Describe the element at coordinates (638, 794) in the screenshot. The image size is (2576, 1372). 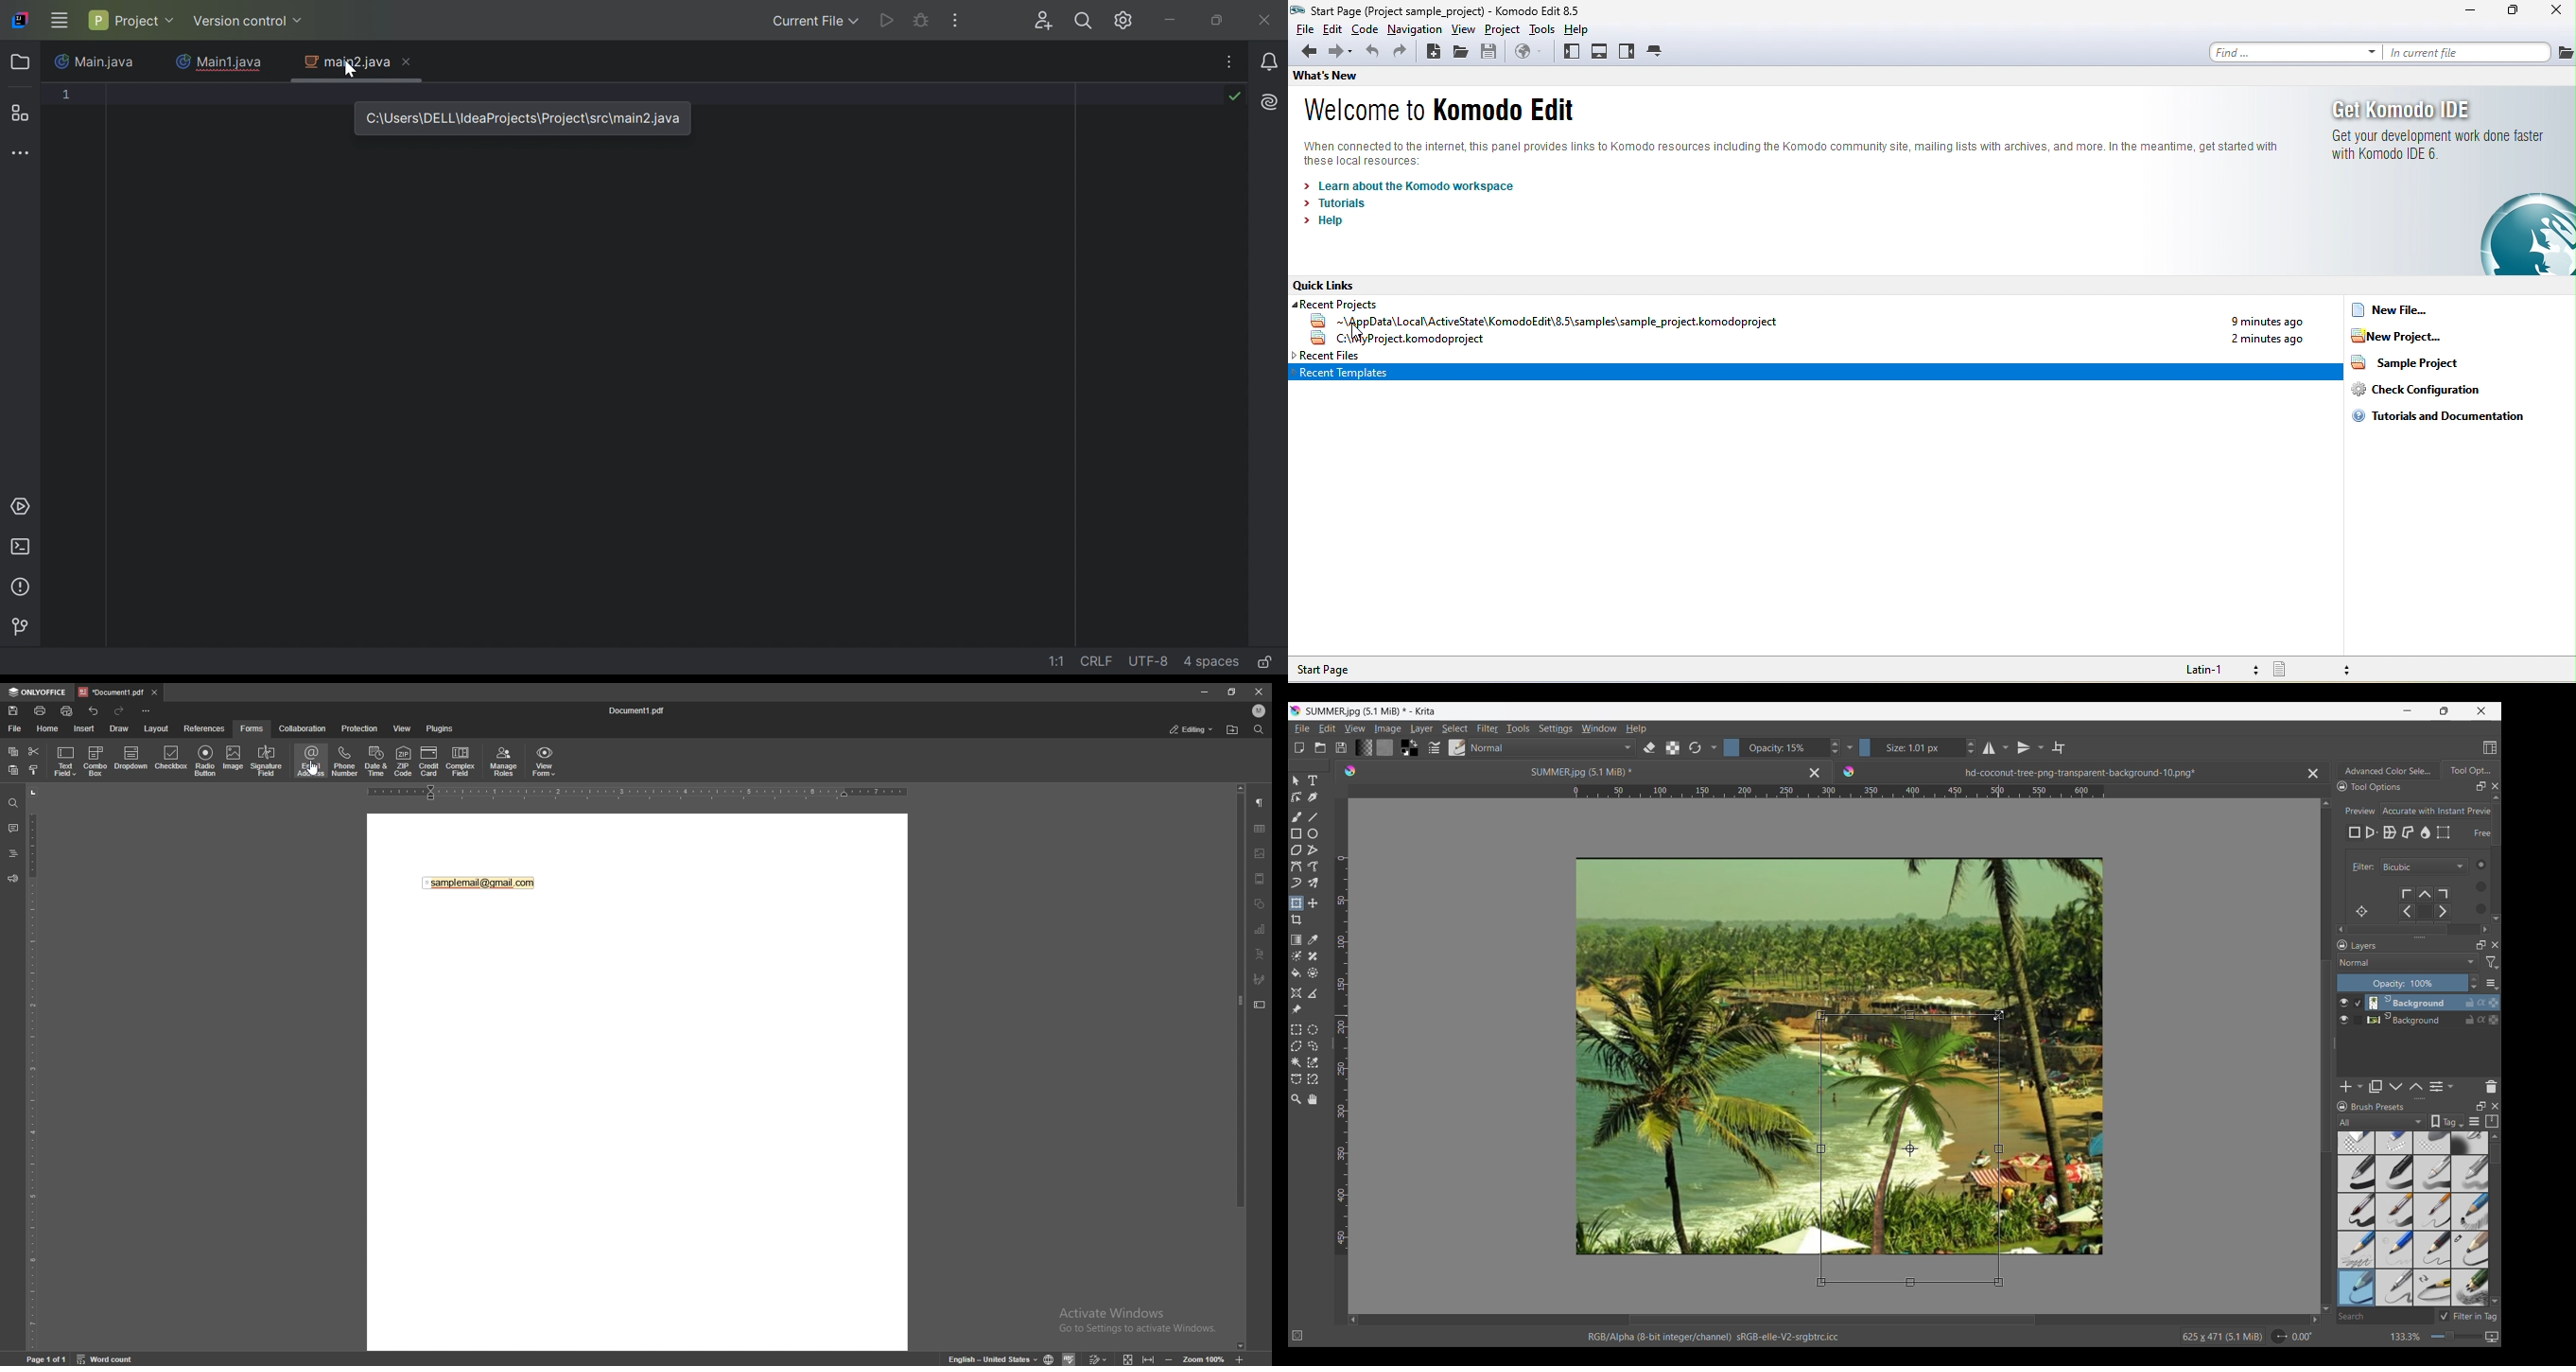
I see `horizontal scale` at that location.